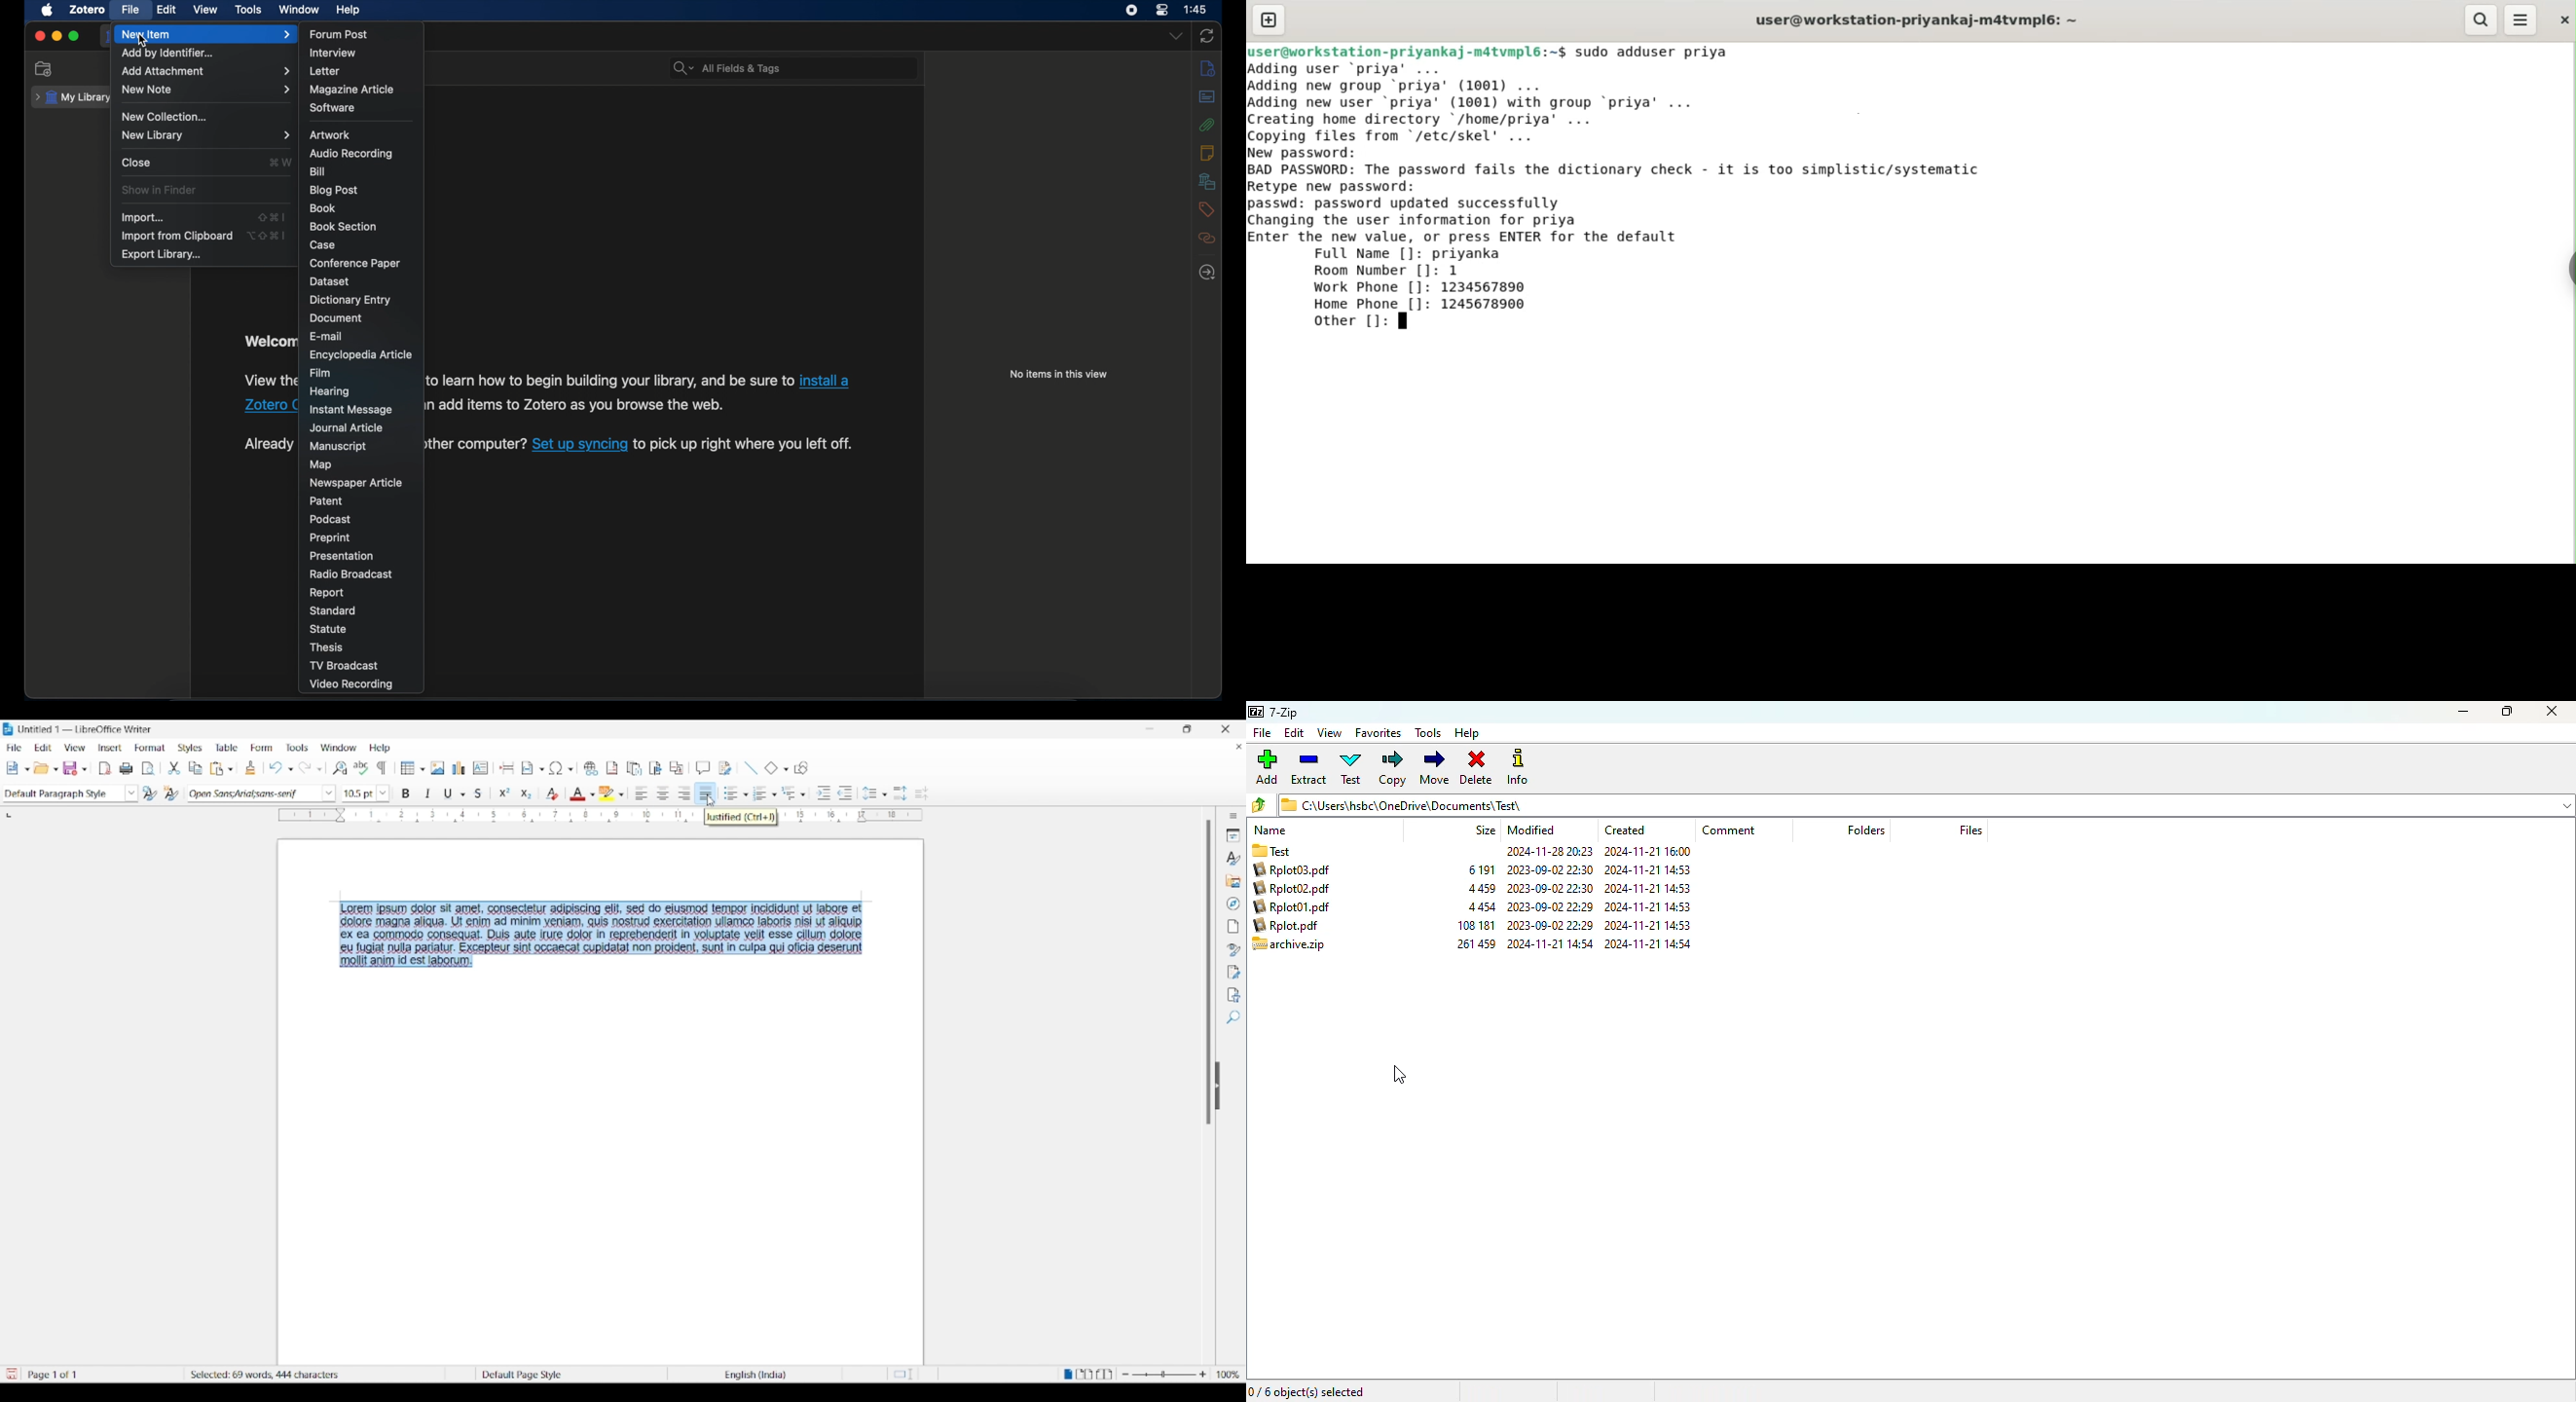 Image resolution: width=2576 pixels, height=1428 pixels. What do you see at coordinates (1914, 20) in the screenshot?
I see `user@workstation-priyankaj-m4tvmpl6:~` at bounding box center [1914, 20].